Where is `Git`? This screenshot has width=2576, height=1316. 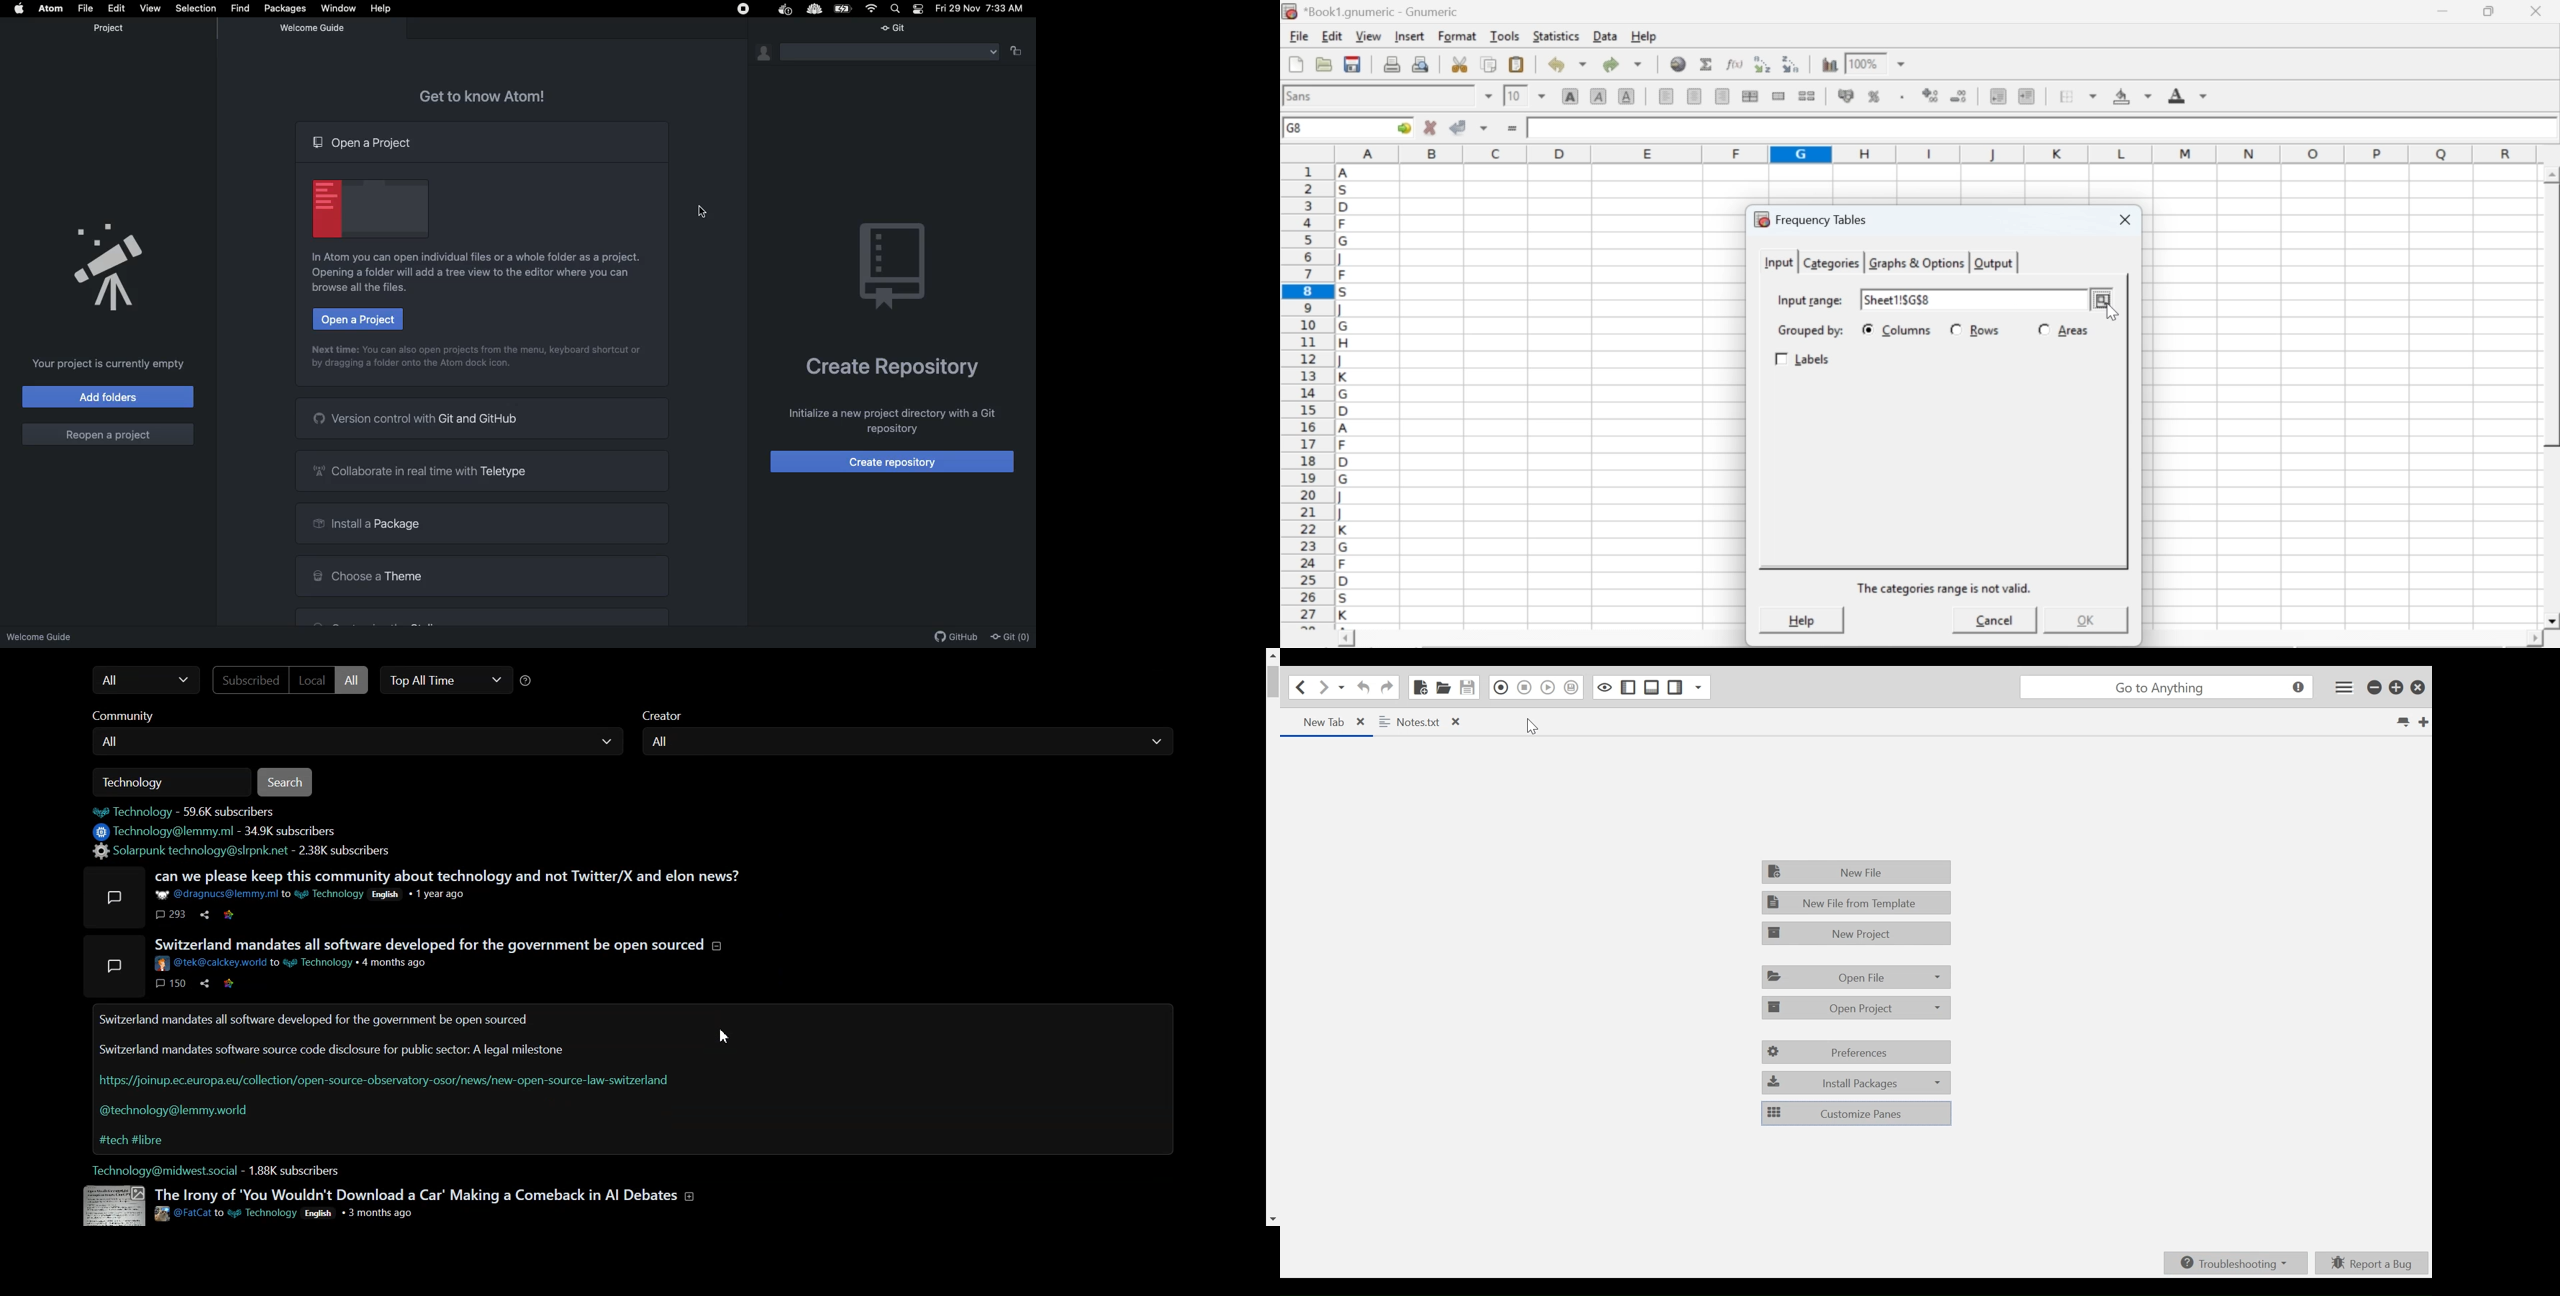 Git is located at coordinates (1012, 637).